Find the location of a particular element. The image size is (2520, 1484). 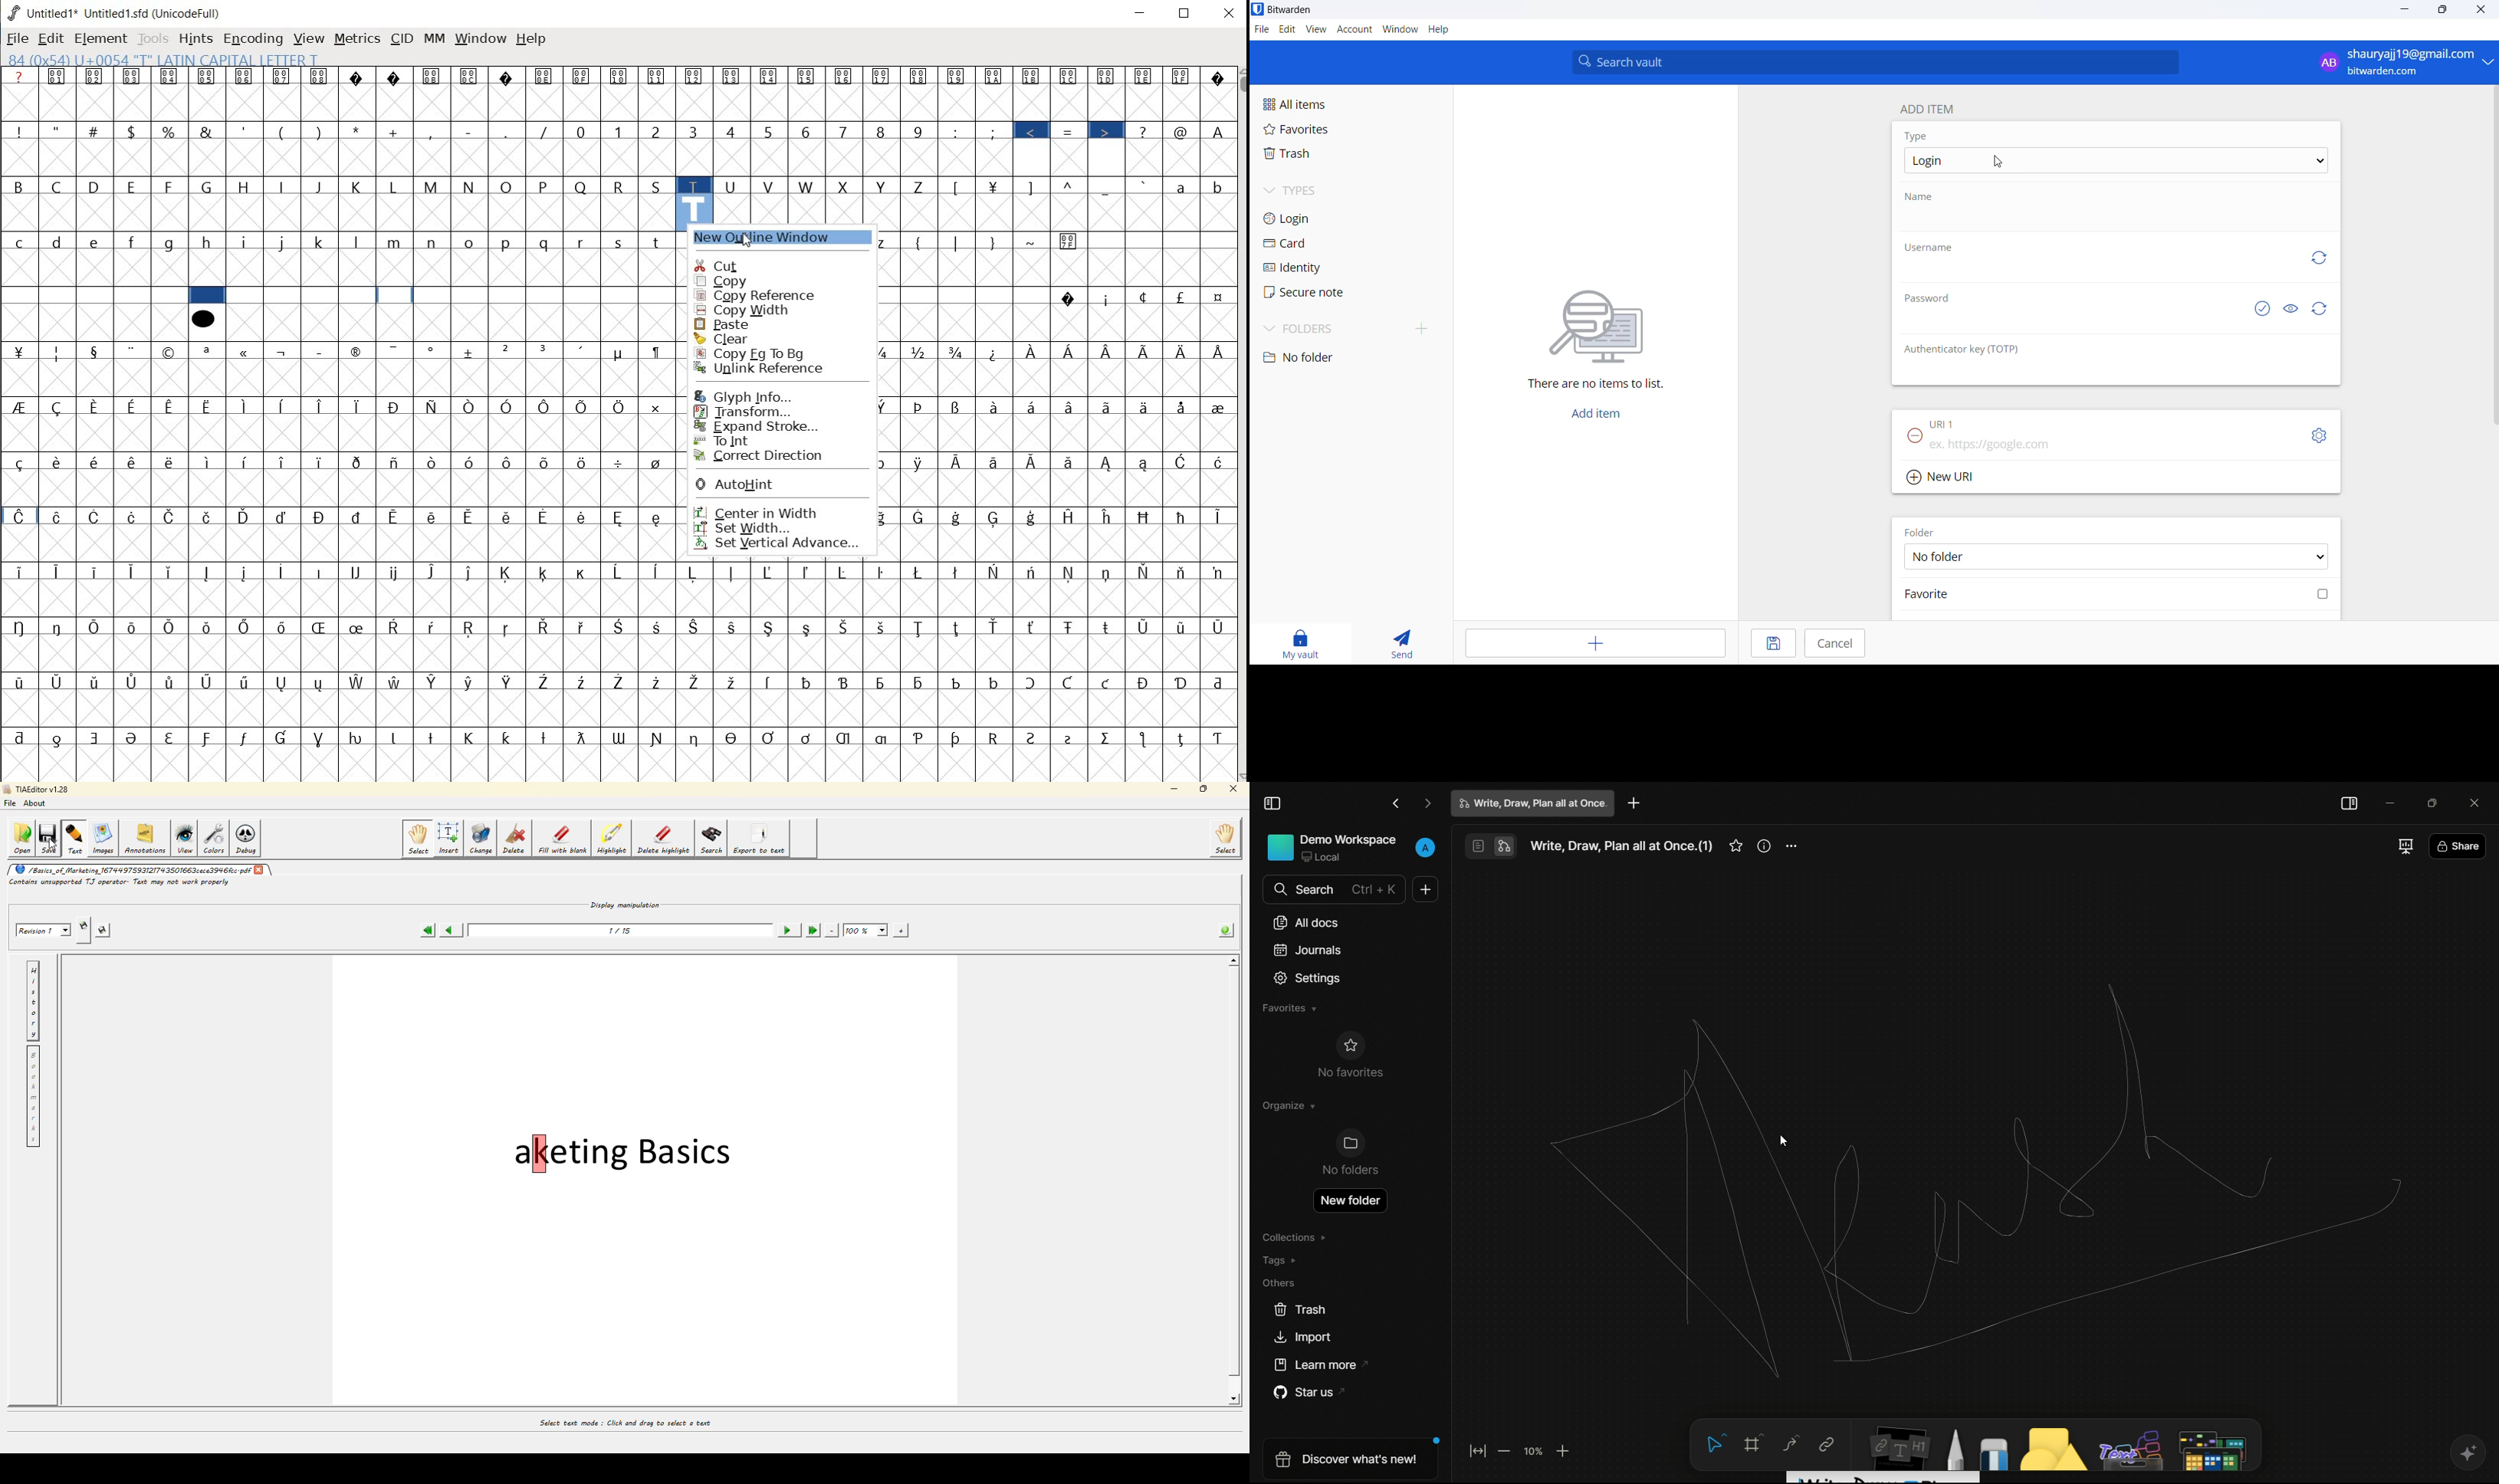

favorite checkbox is located at coordinates (2114, 597).